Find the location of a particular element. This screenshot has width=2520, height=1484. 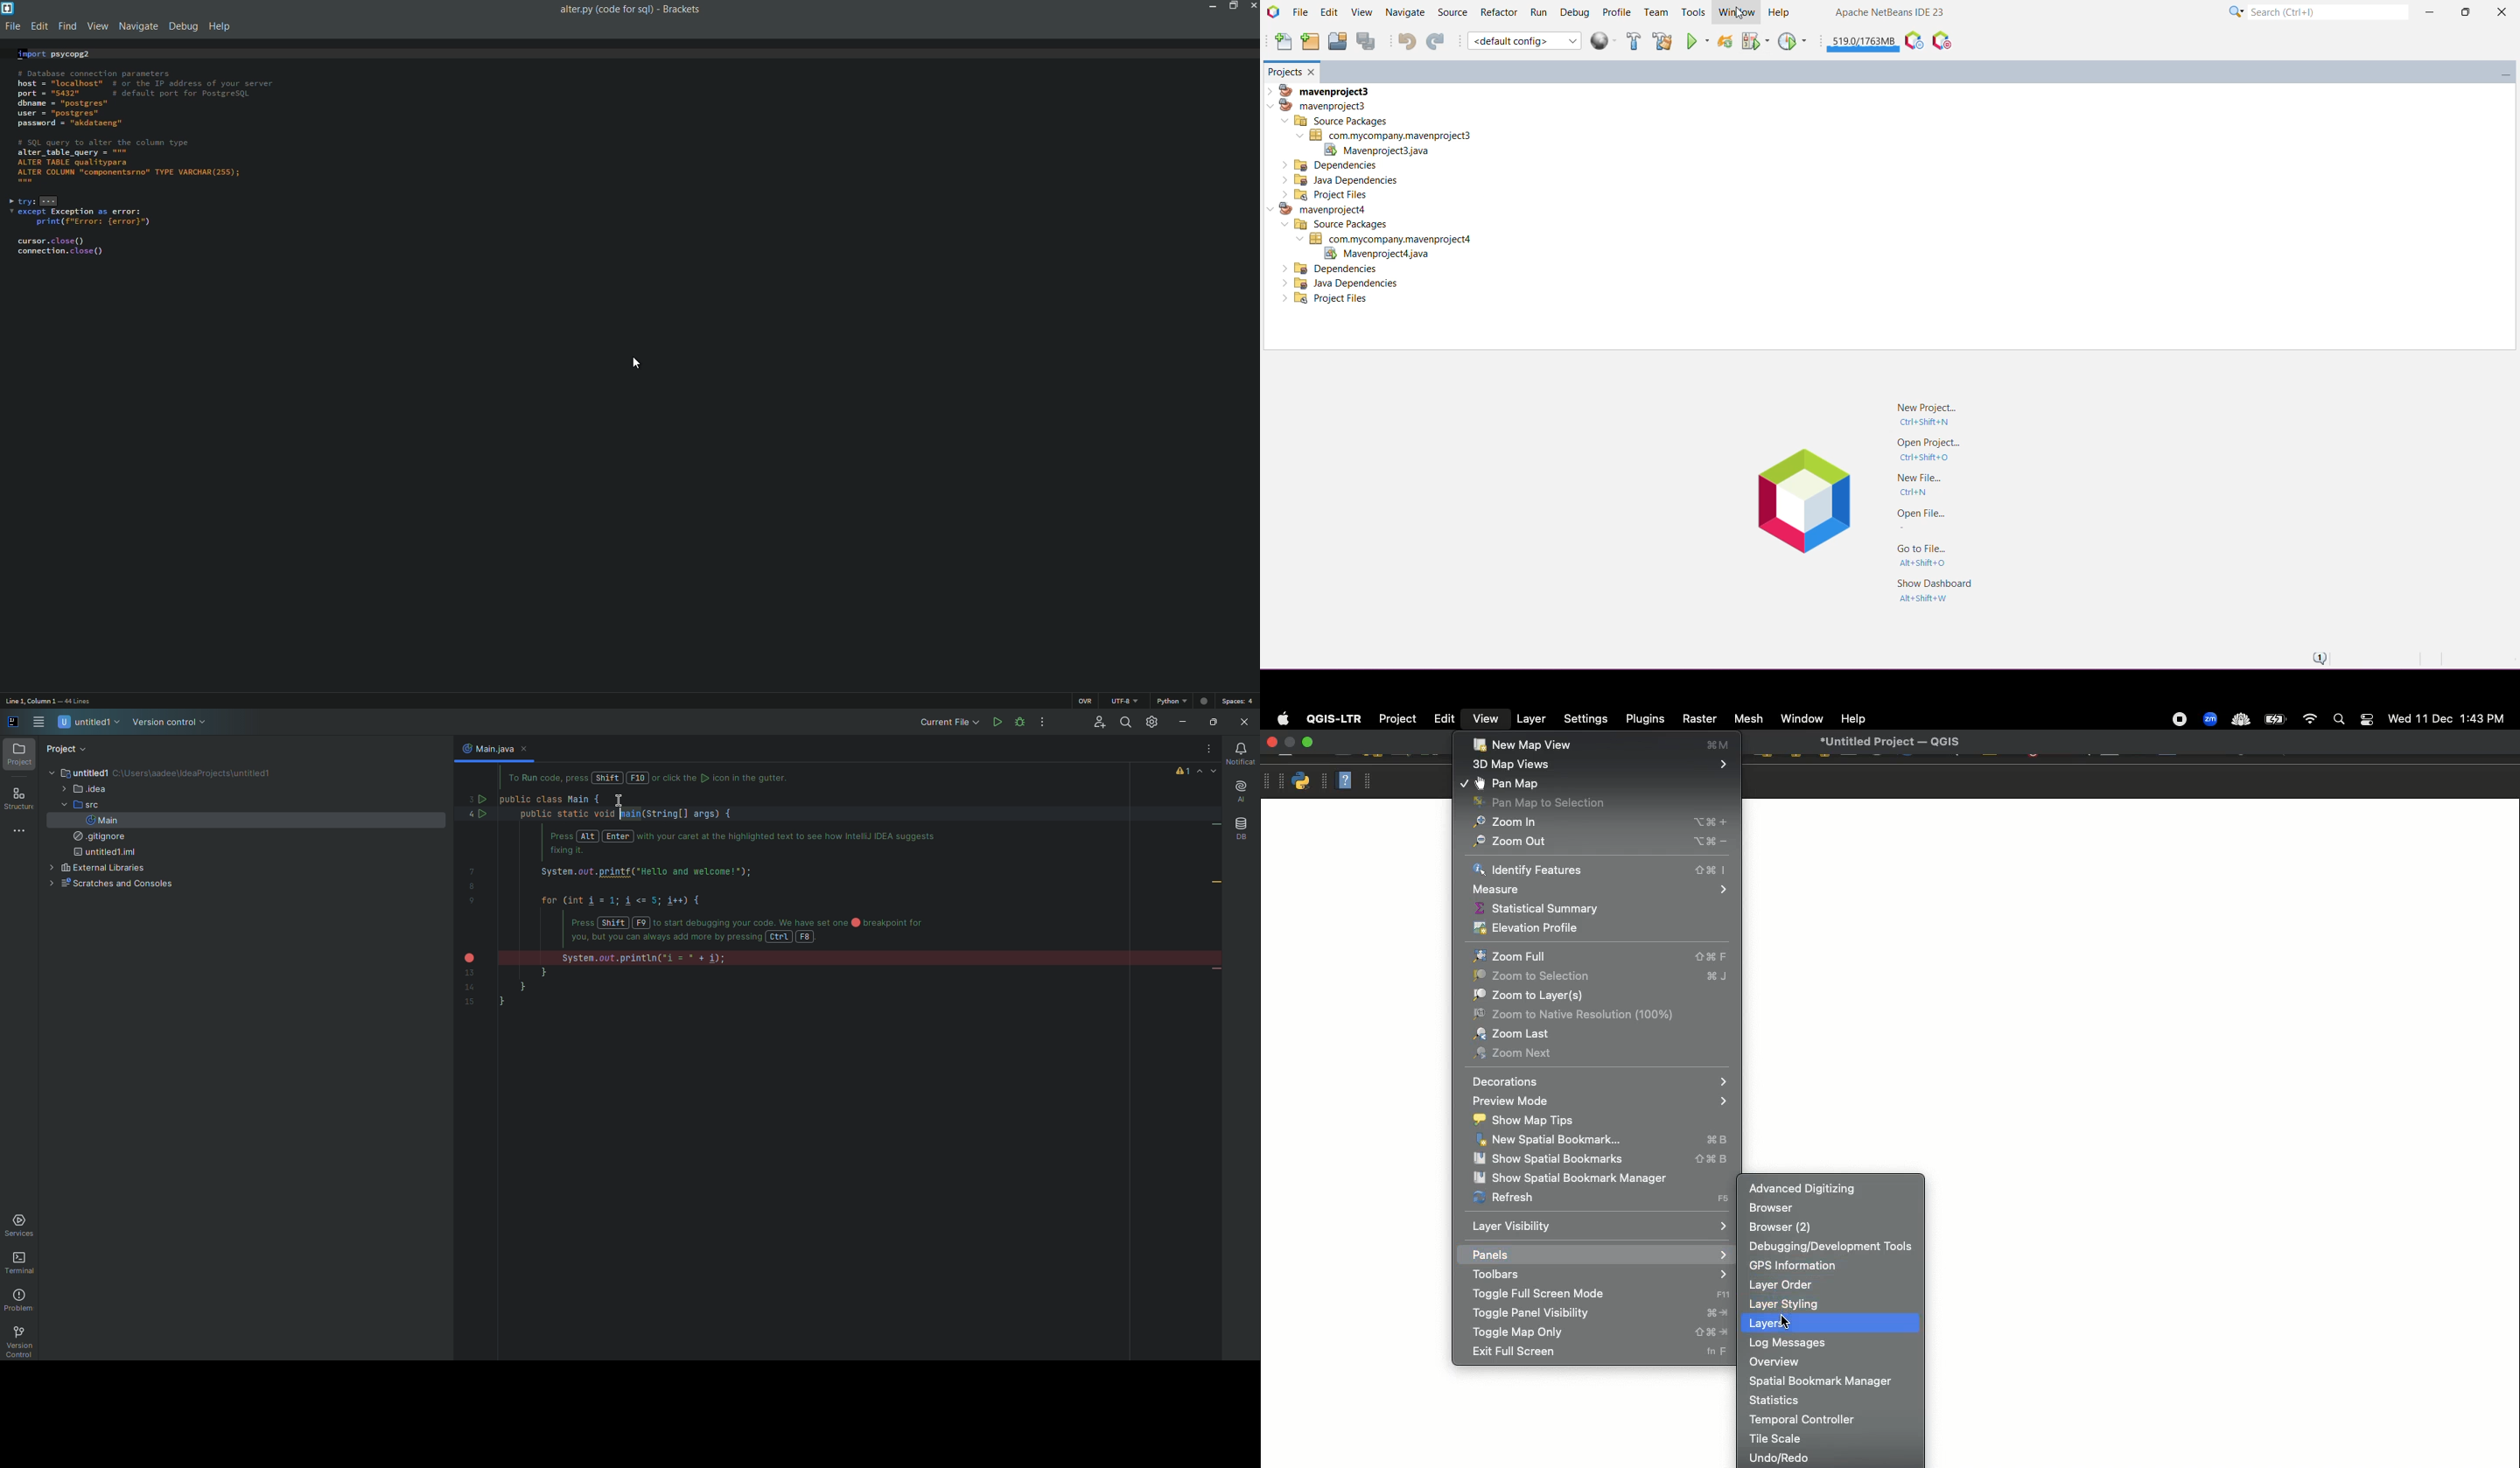

Measure is located at coordinates (1603, 889).